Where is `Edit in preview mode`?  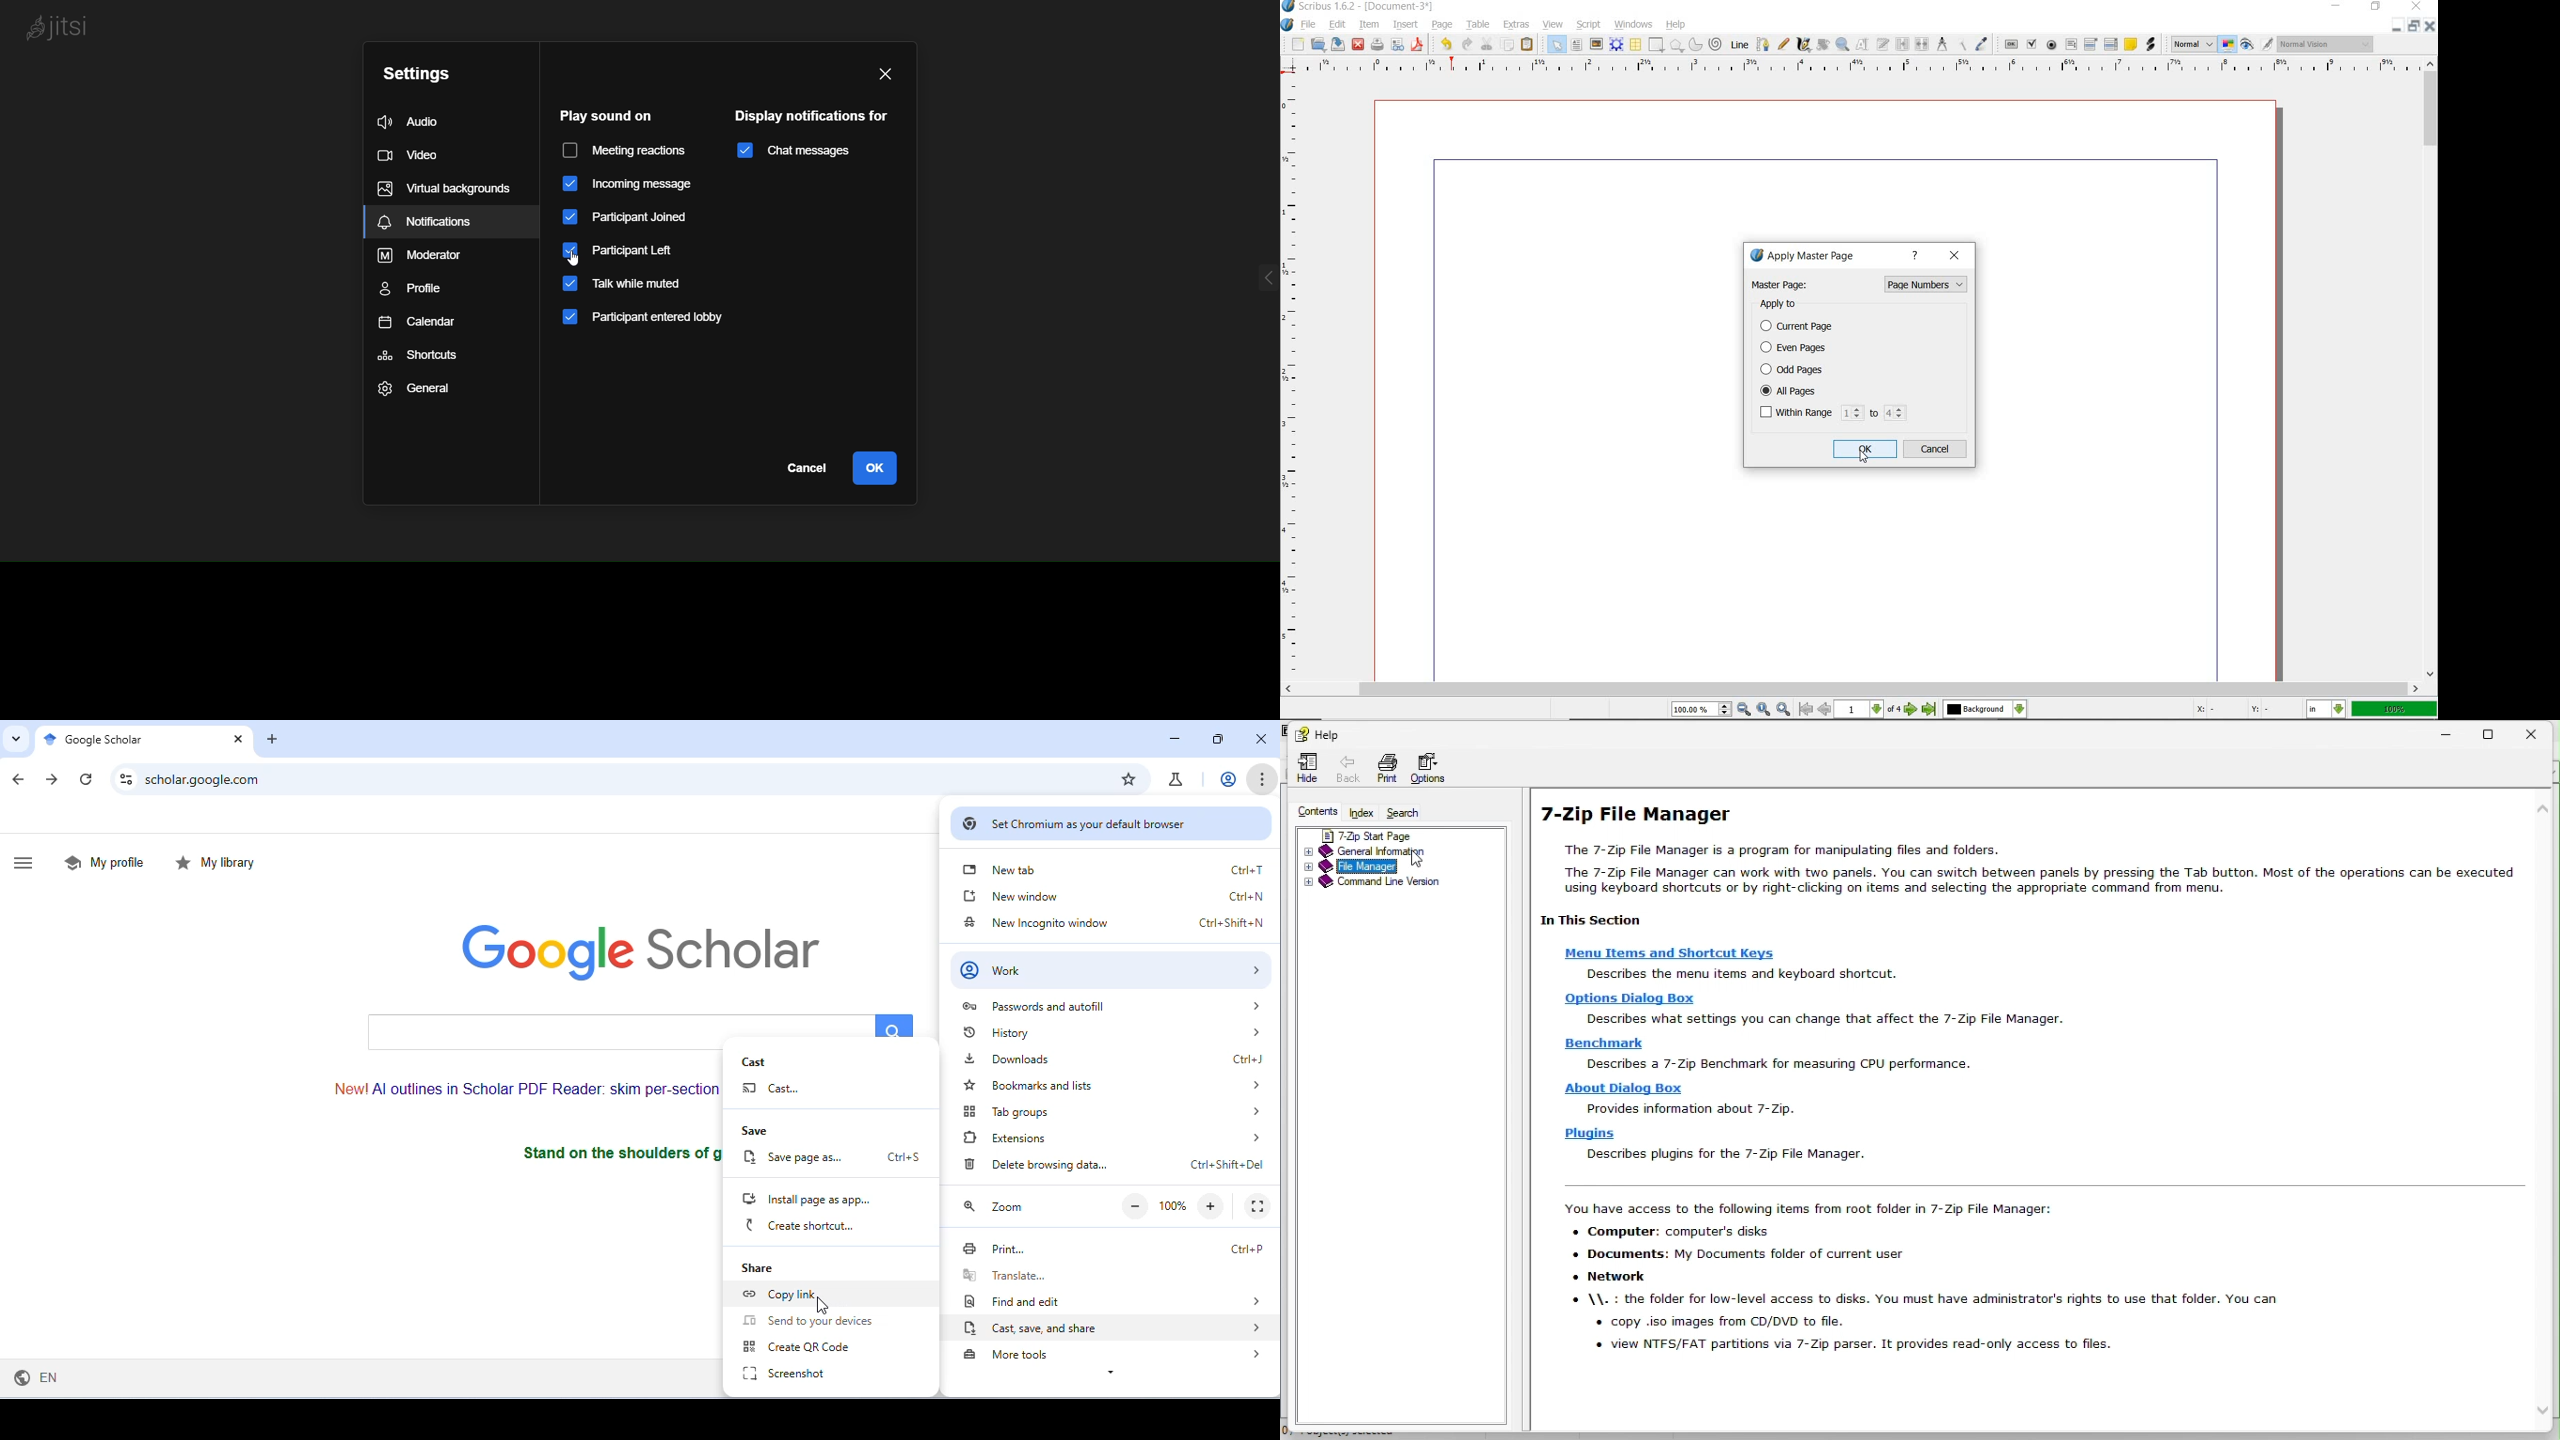 Edit in preview mode is located at coordinates (2268, 45).